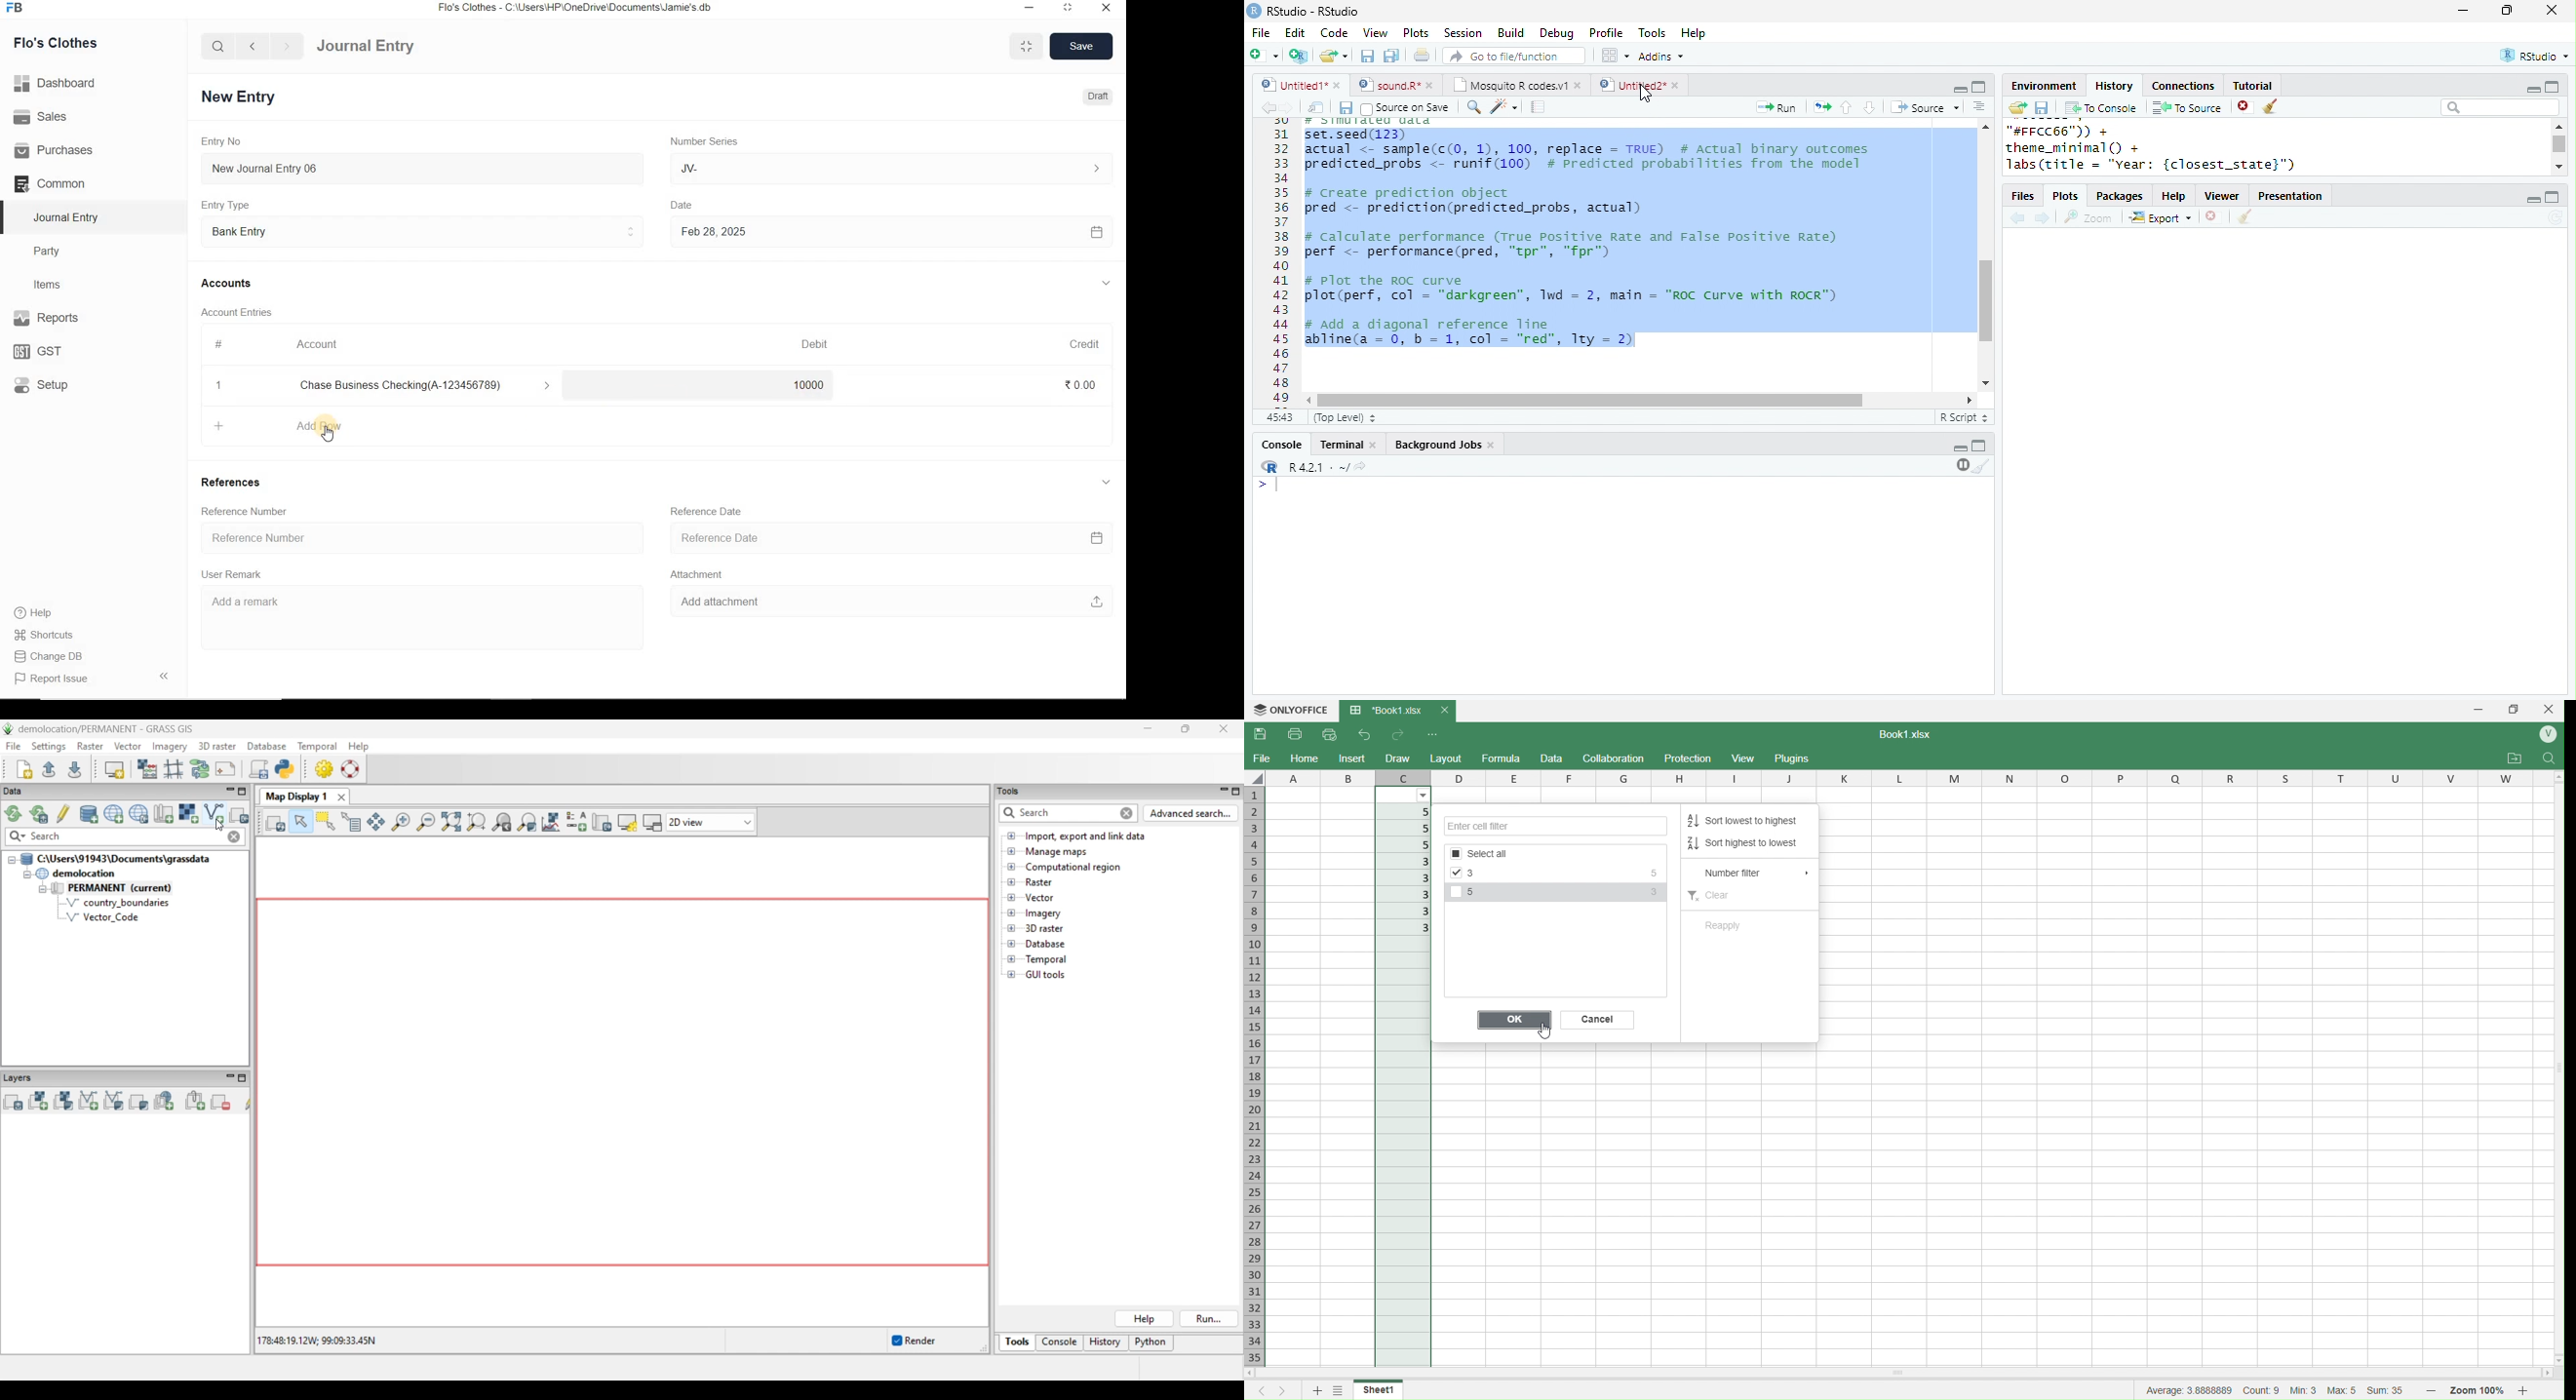  What do you see at coordinates (1978, 87) in the screenshot?
I see `maximize` at bounding box center [1978, 87].